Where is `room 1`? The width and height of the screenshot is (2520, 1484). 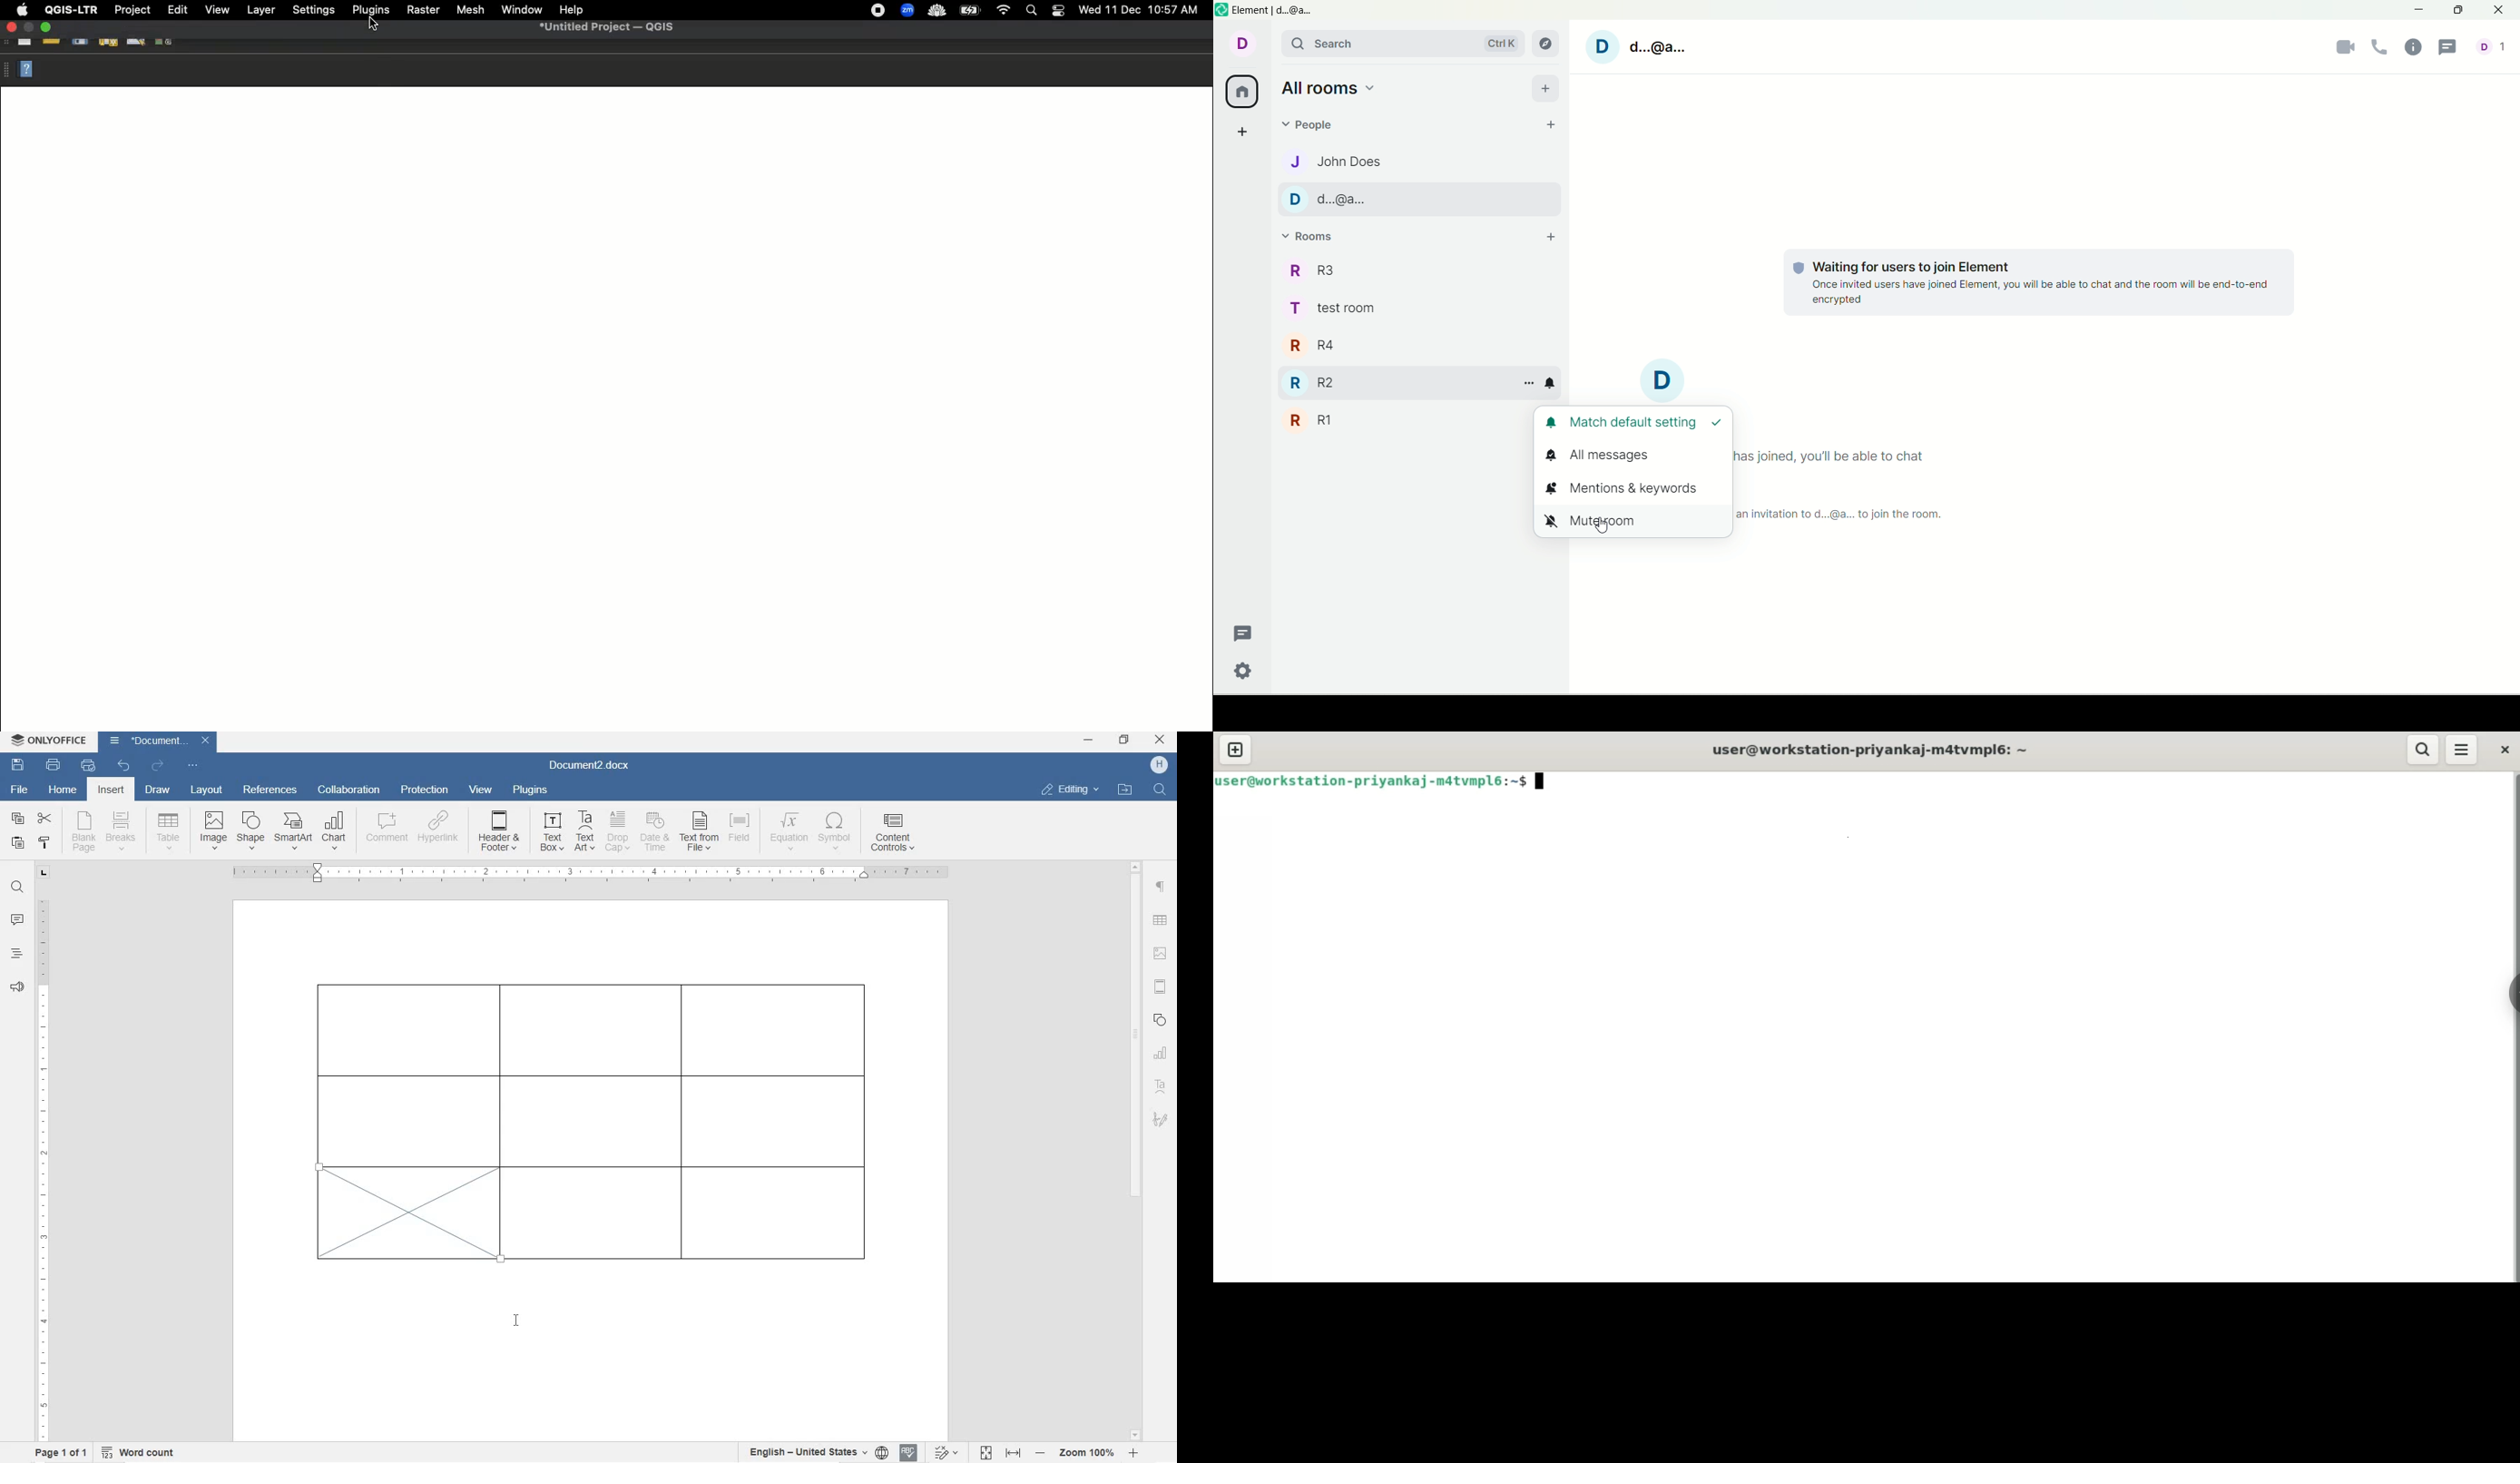 room 1 is located at coordinates (1334, 419).